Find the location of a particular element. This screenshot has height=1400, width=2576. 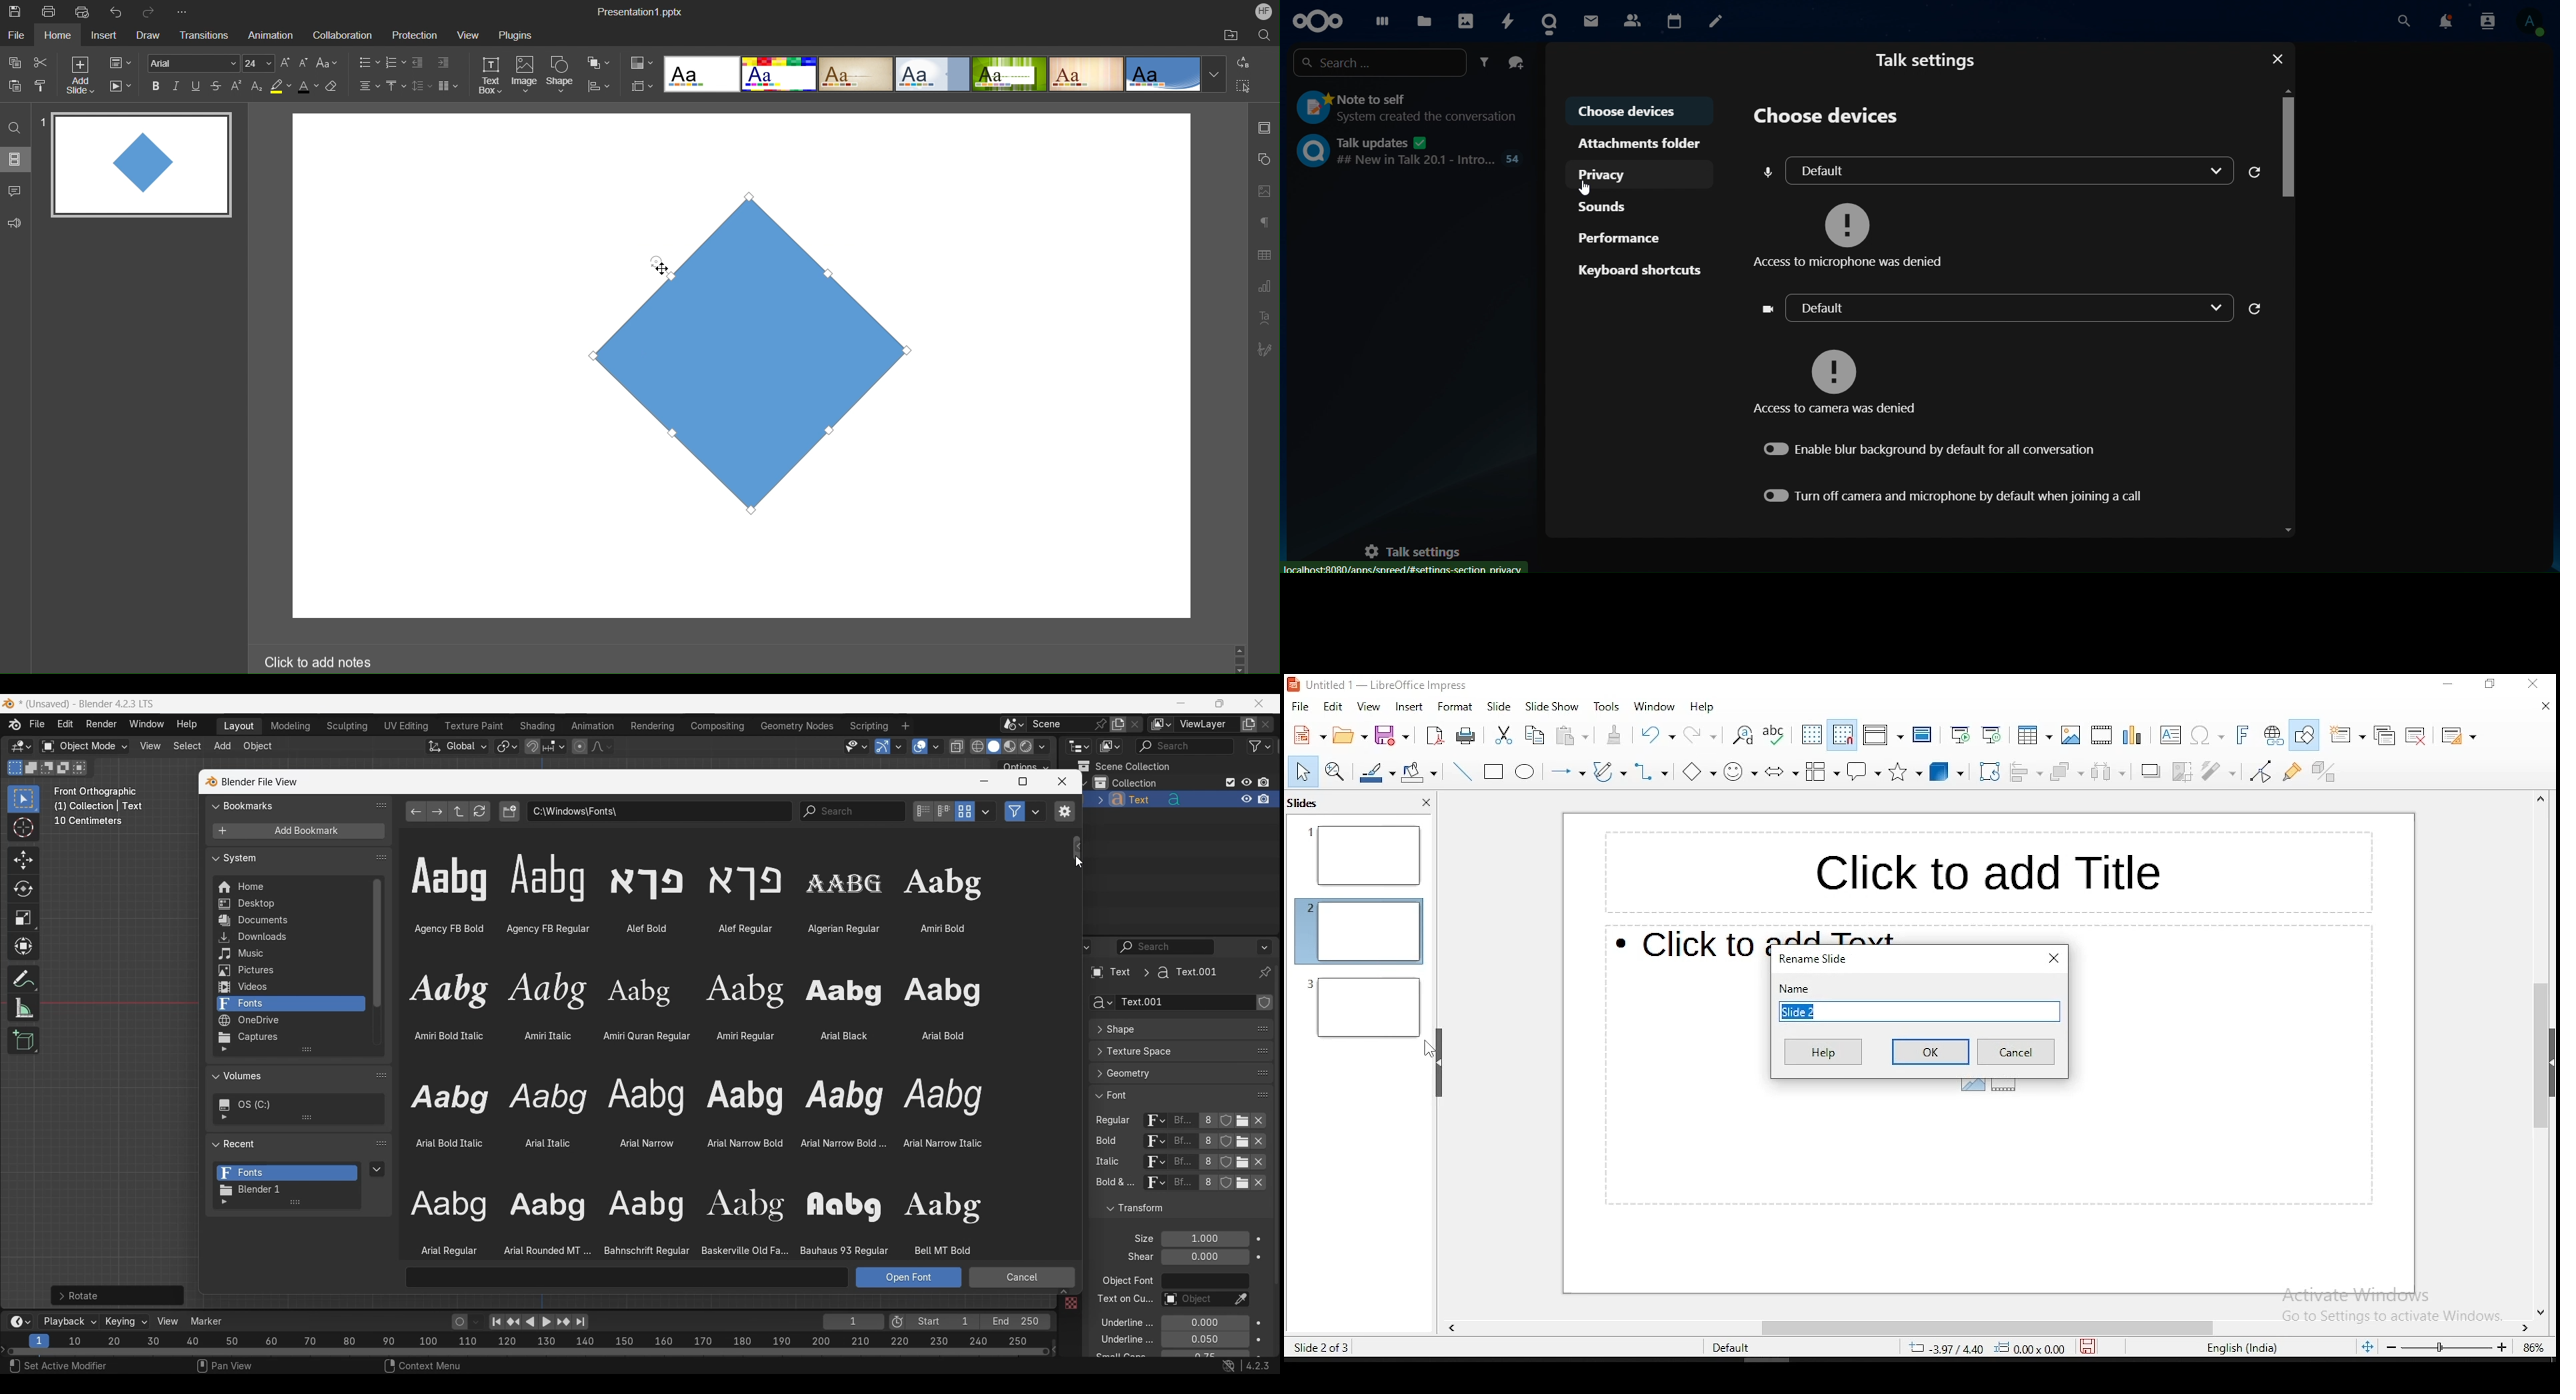

Animation is located at coordinates (269, 33).